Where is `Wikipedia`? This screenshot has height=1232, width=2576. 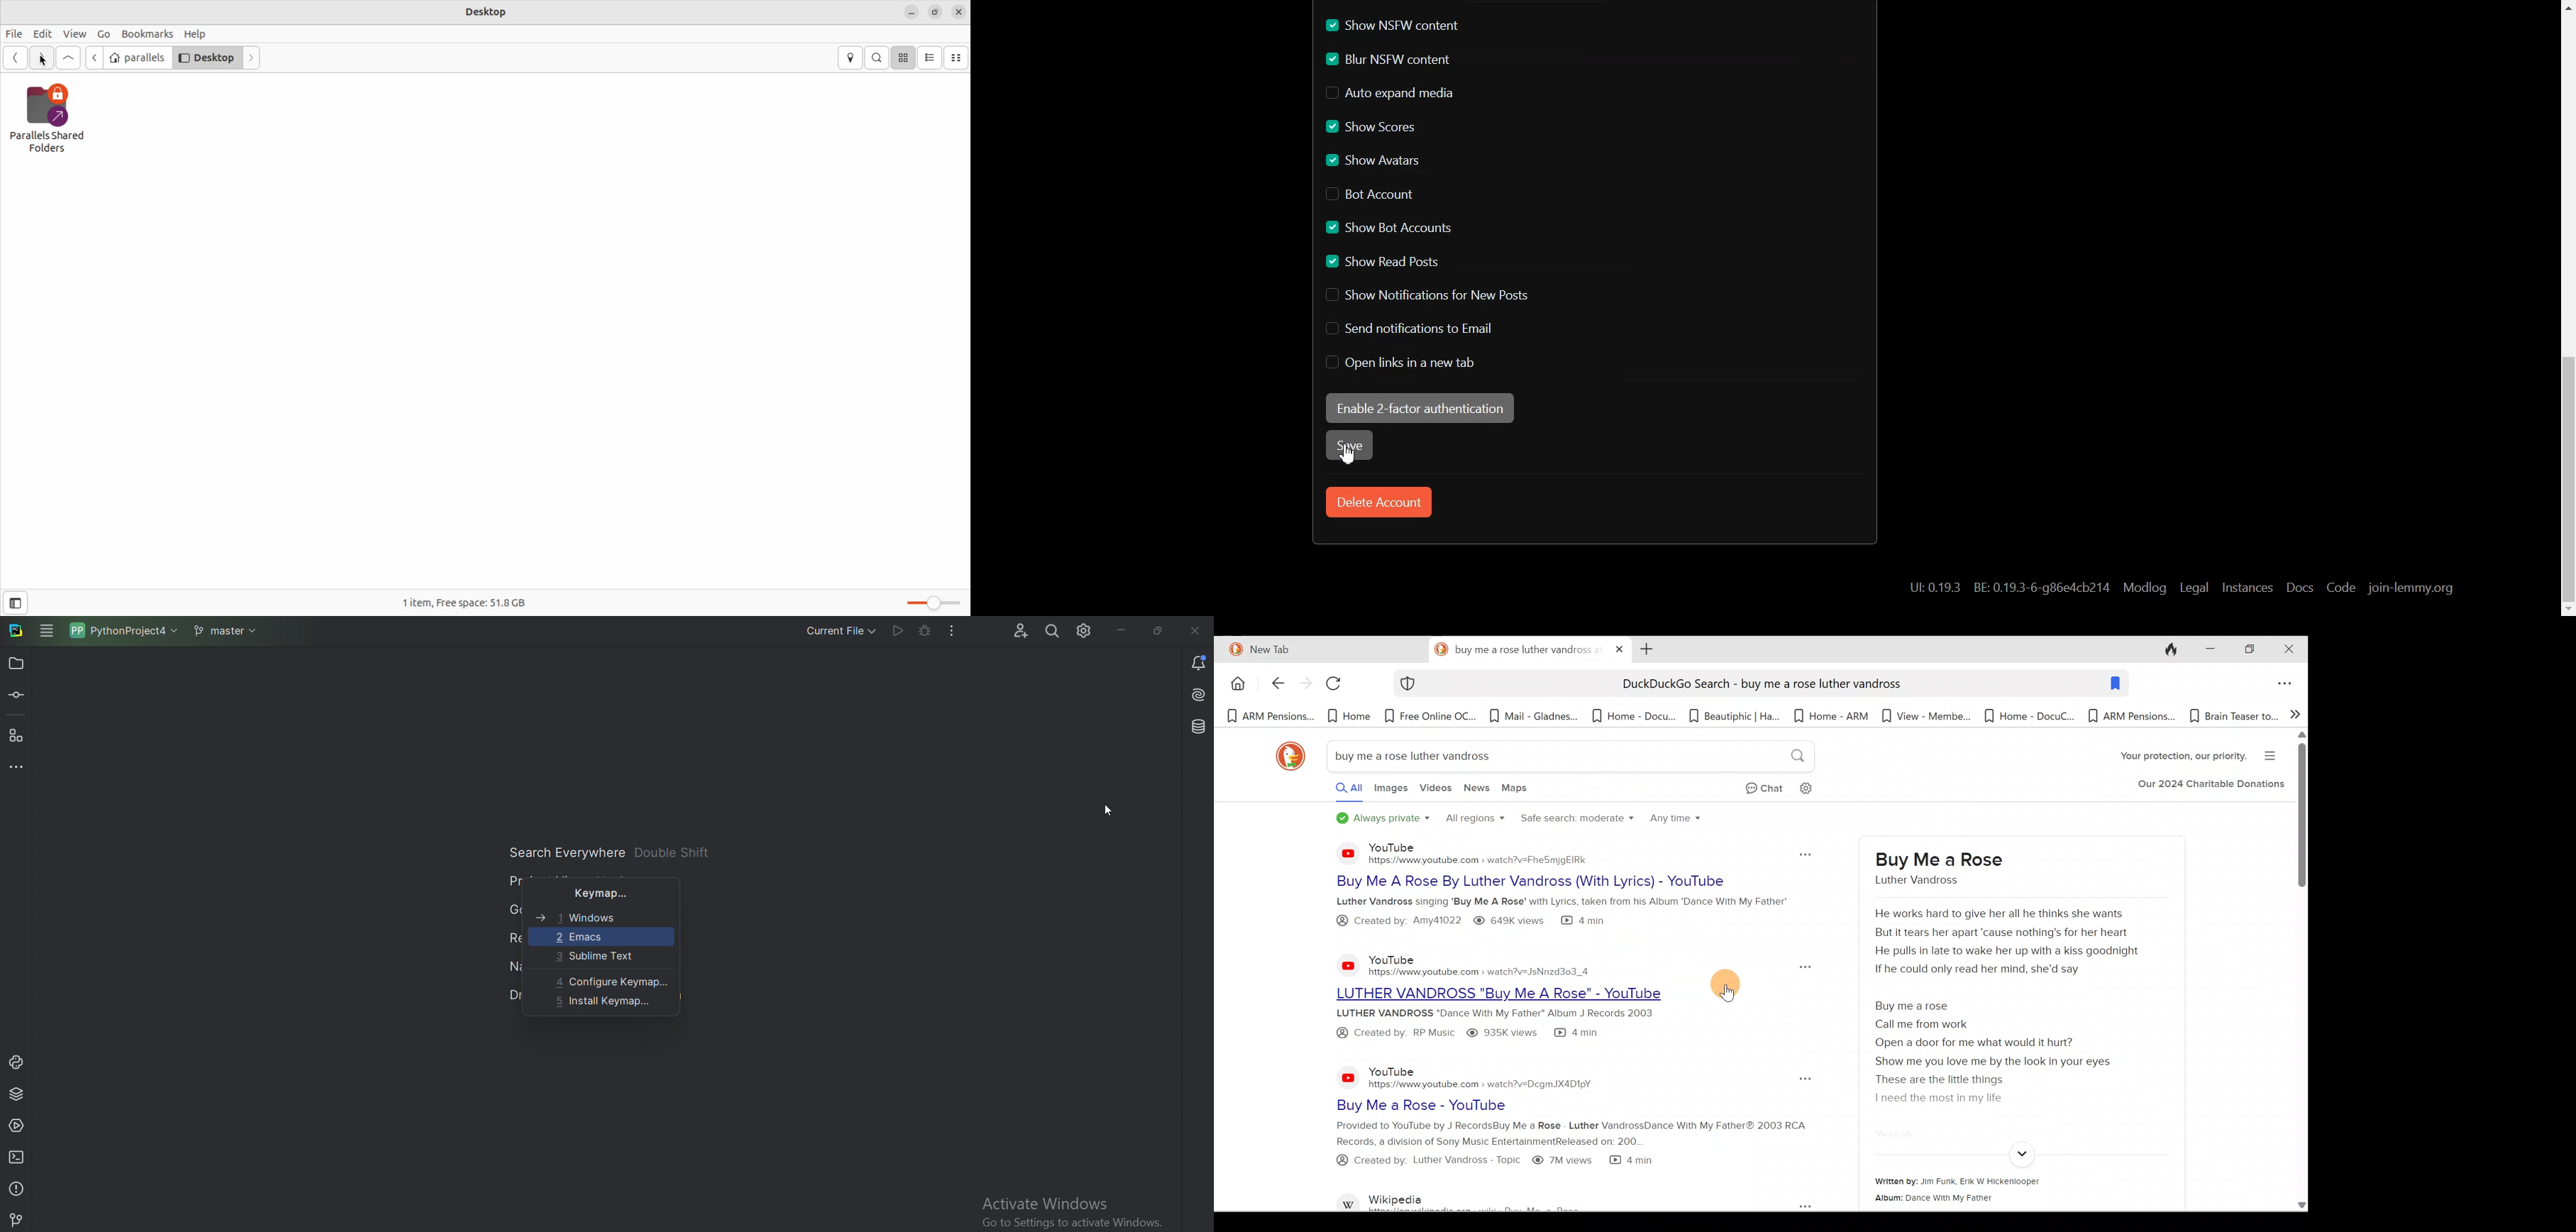 Wikipedia is located at coordinates (1502, 1200).